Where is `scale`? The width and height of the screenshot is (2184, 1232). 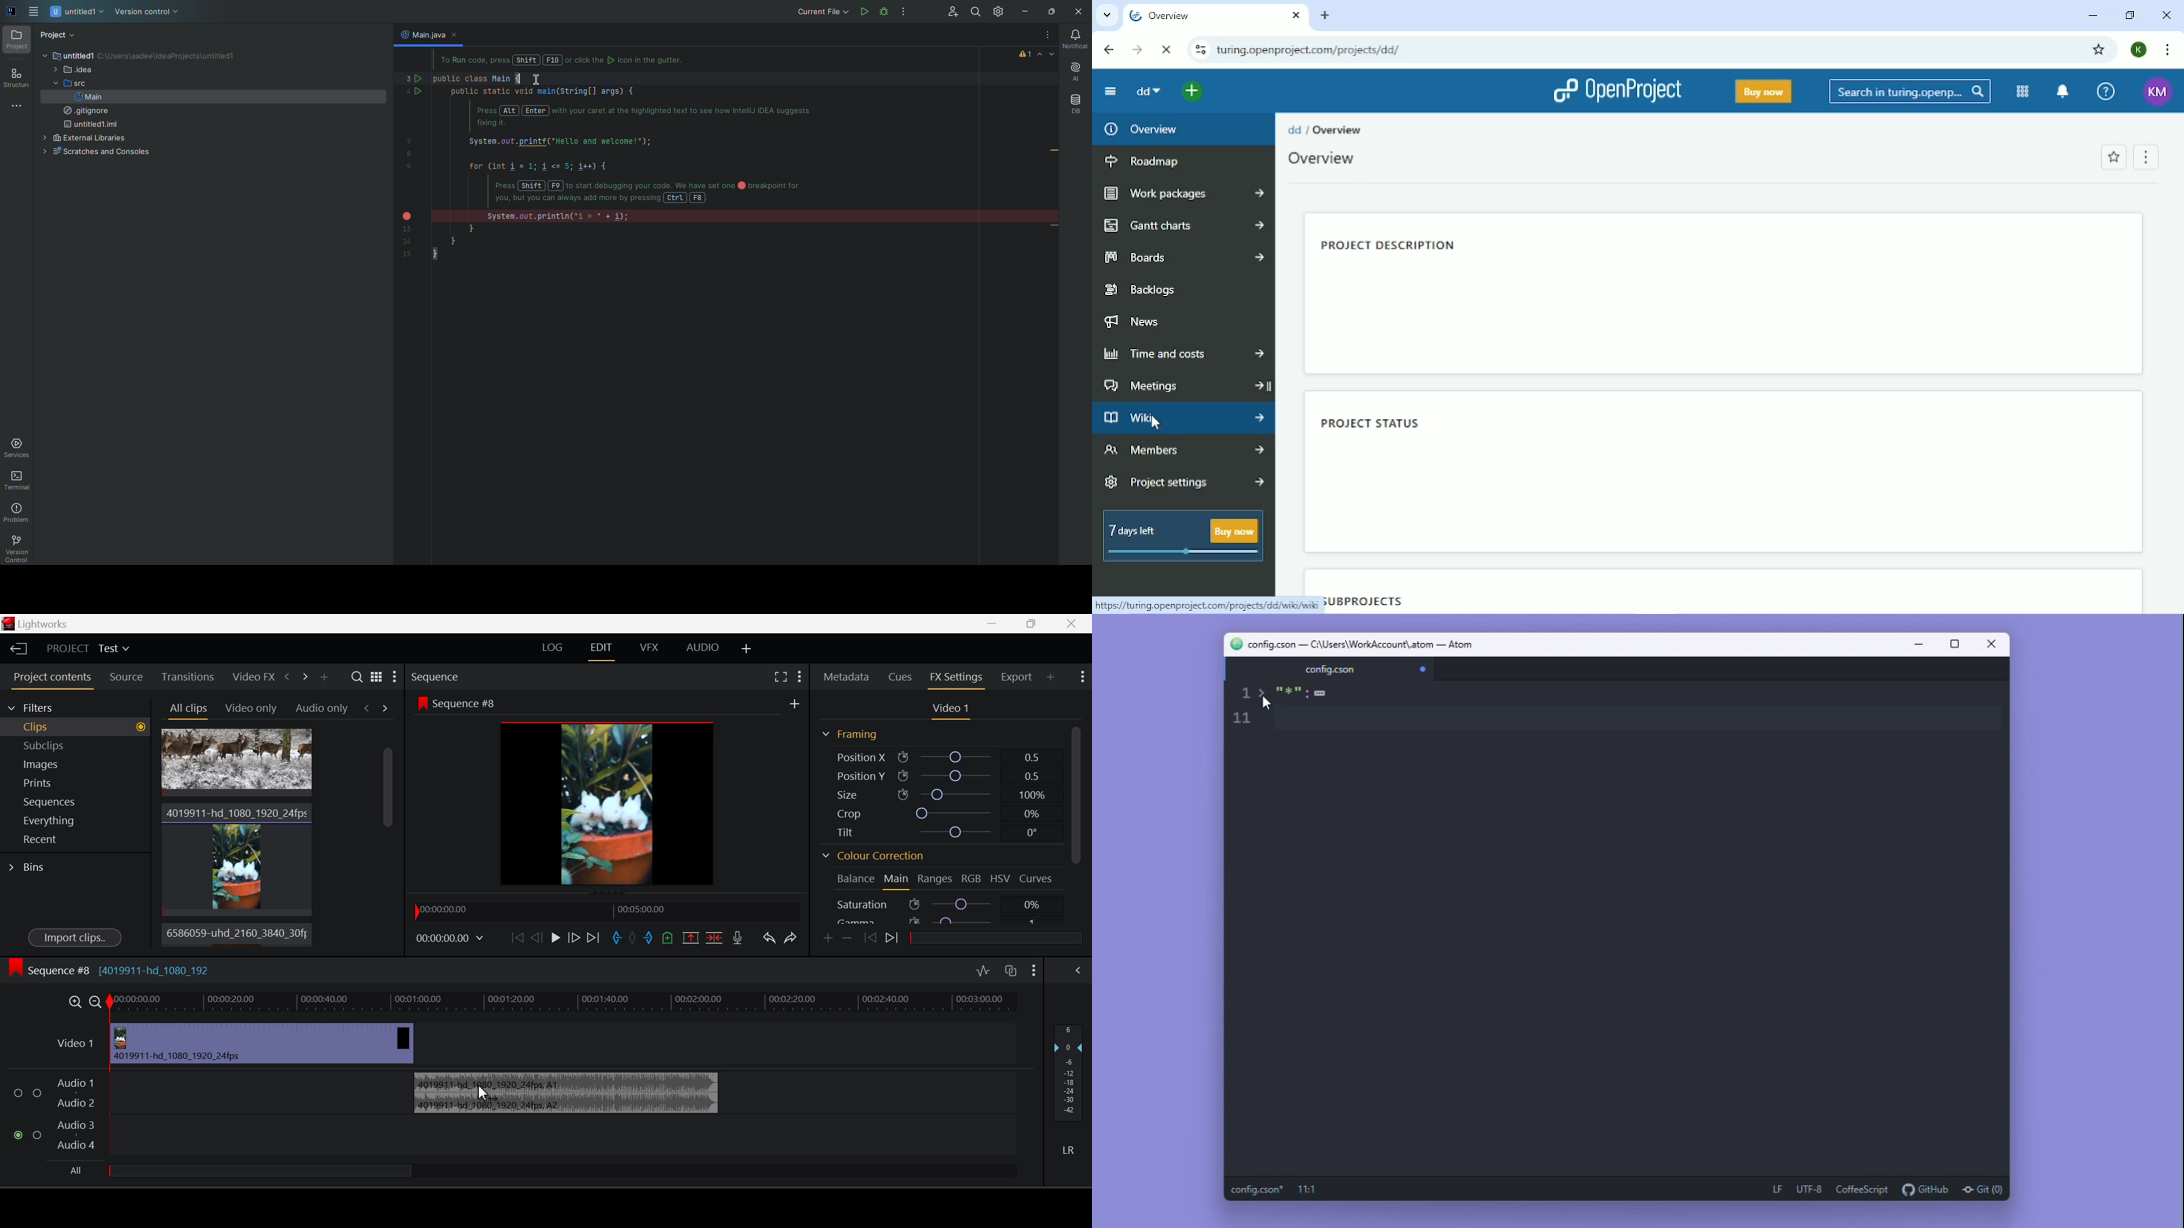 scale is located at coordinates (1246, 710).